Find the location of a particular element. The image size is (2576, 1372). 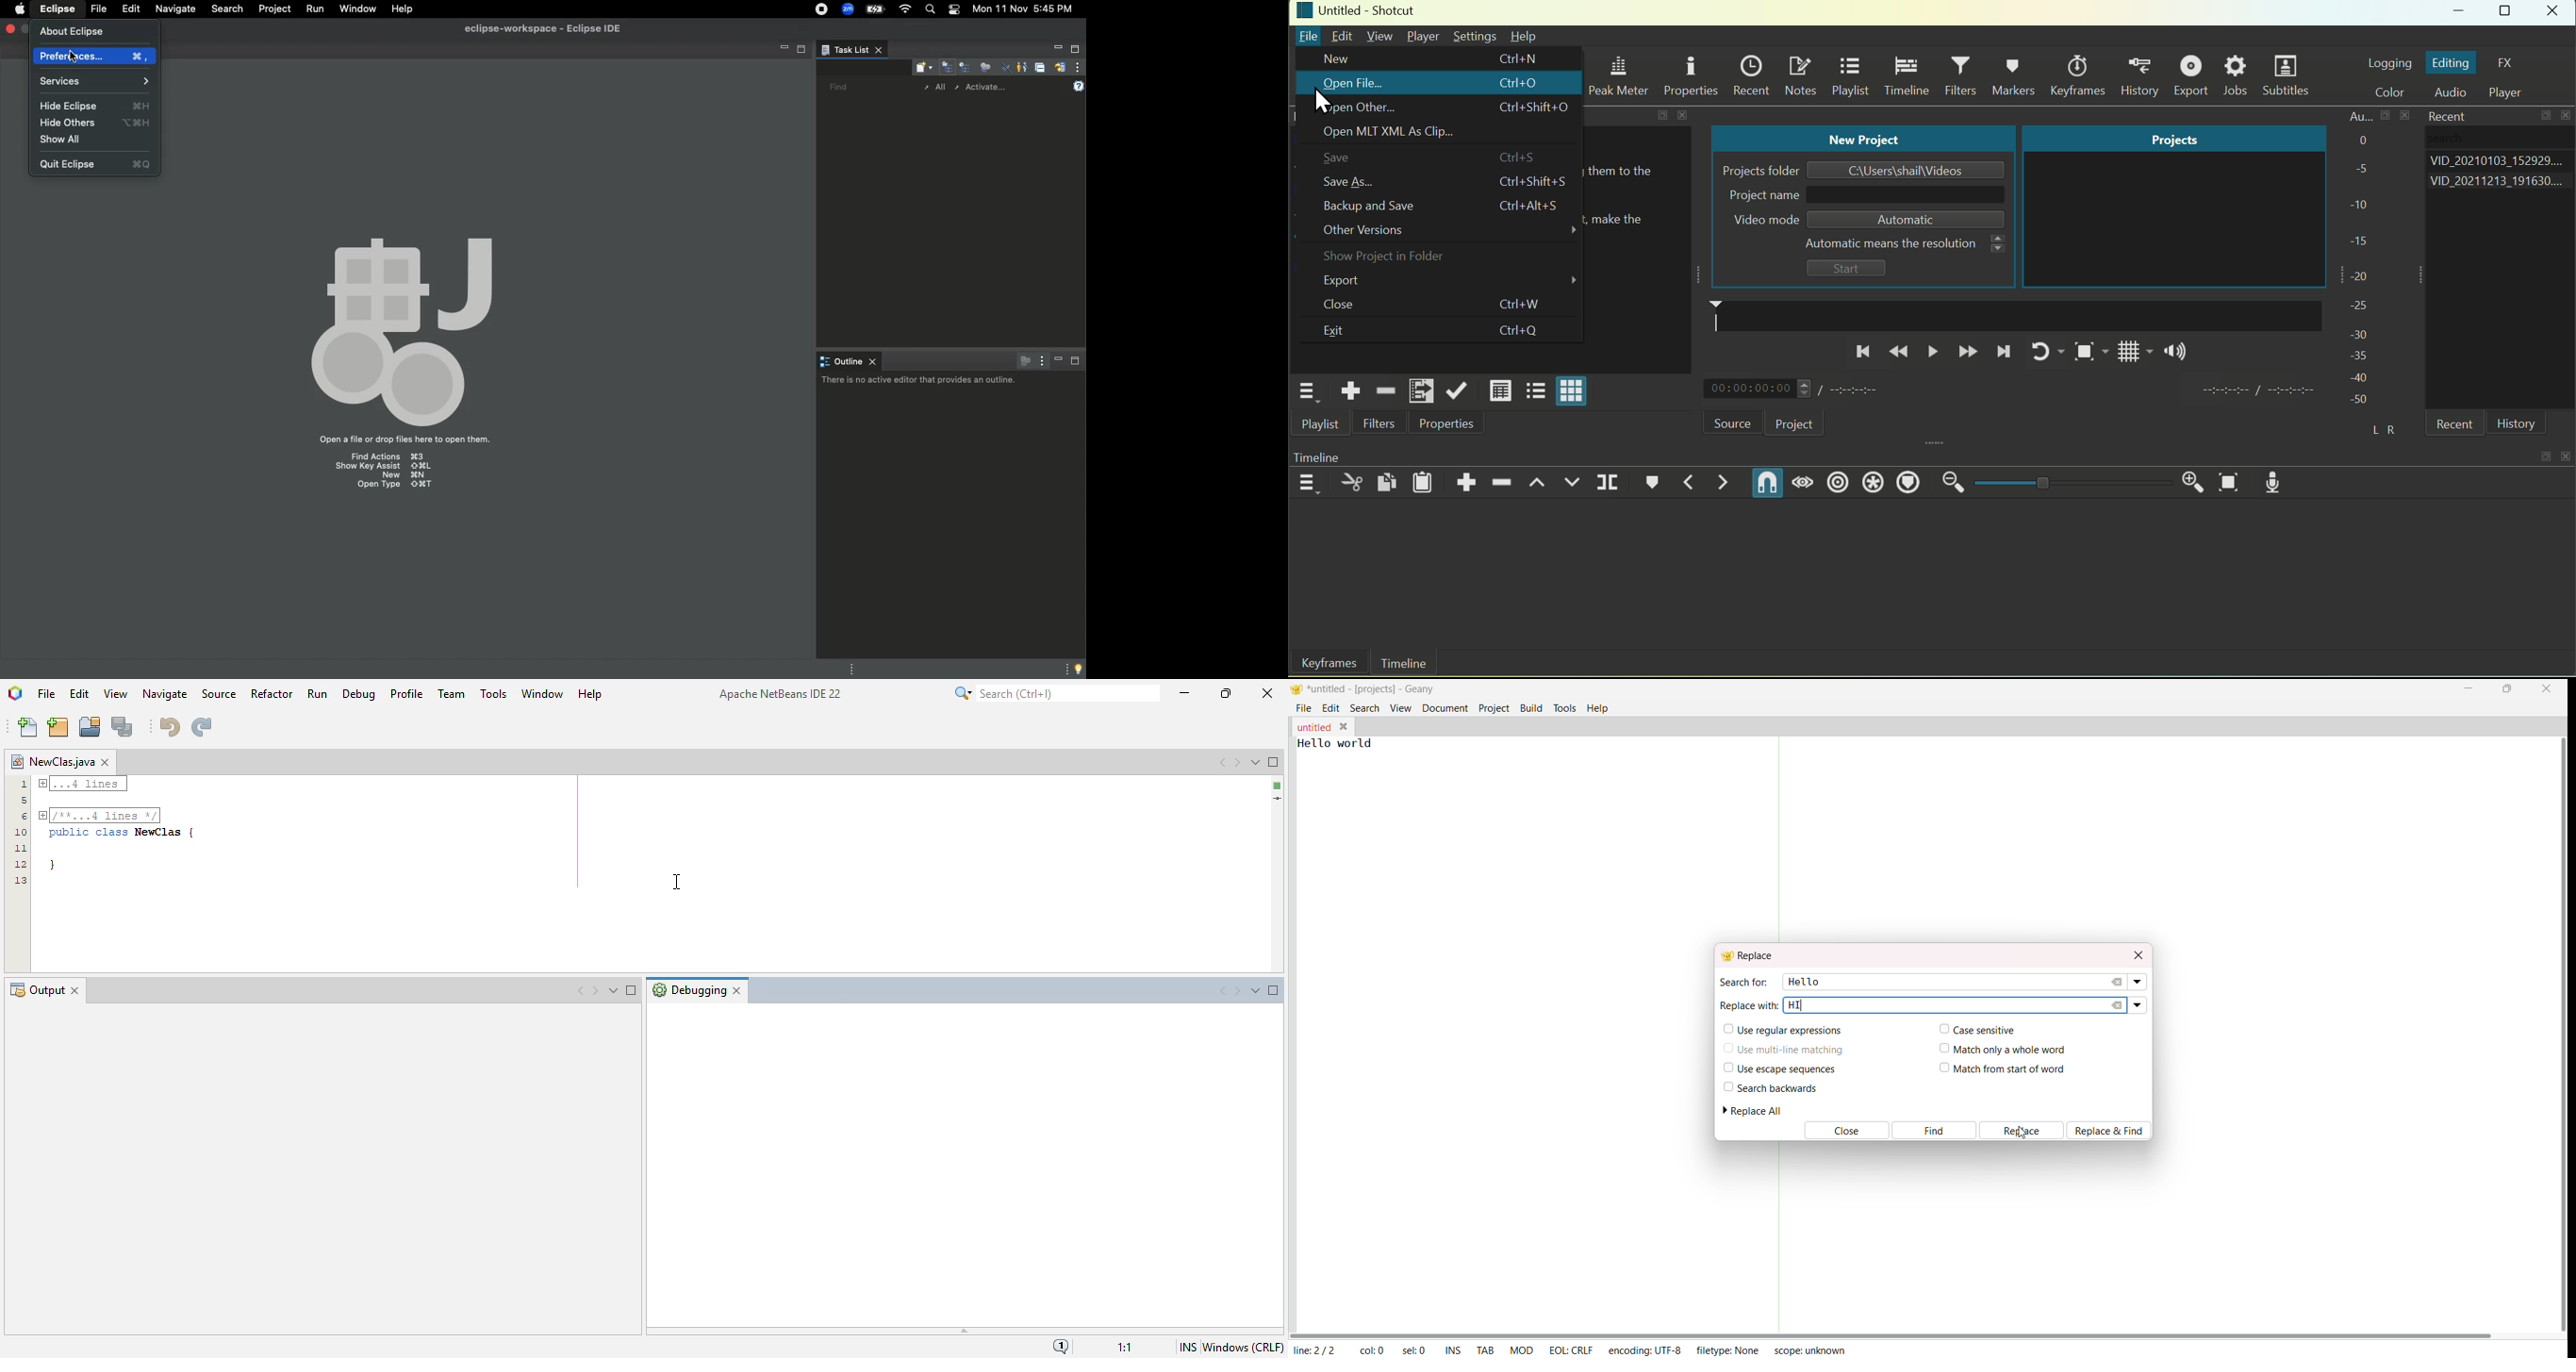

Cut is located at coordinates (1352, 484).